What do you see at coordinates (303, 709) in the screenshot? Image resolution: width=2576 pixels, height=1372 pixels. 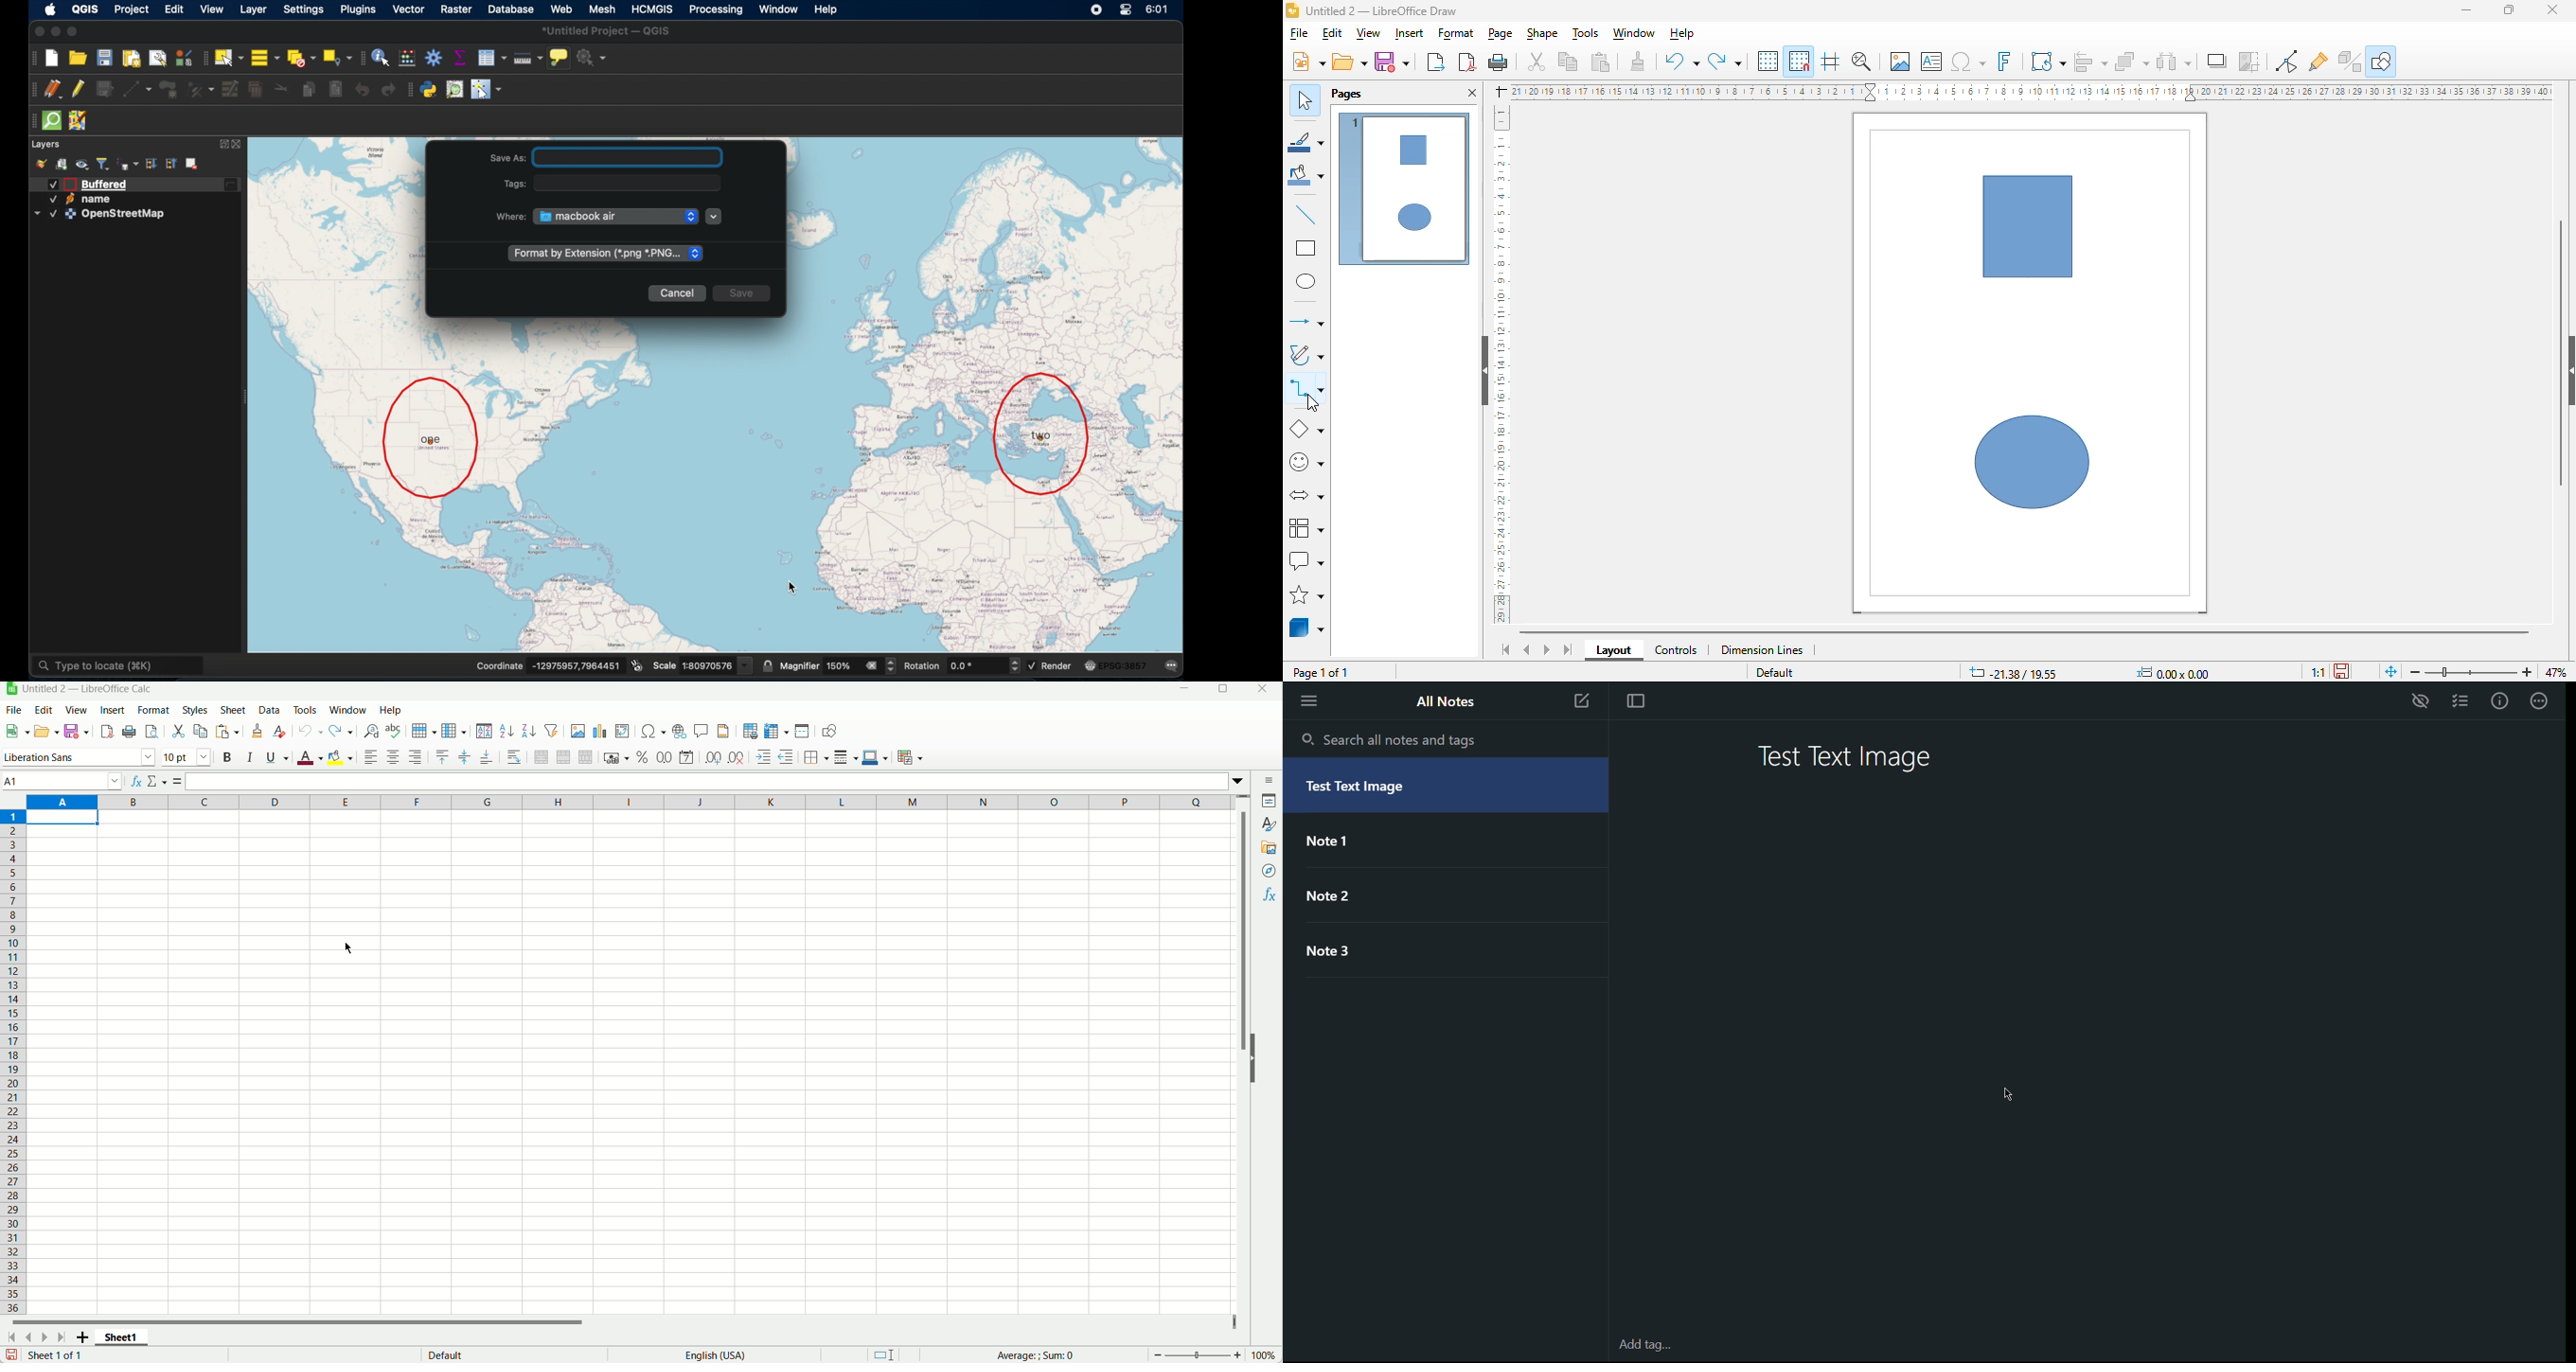 I see `Tools` at bounding box center [303, 709].